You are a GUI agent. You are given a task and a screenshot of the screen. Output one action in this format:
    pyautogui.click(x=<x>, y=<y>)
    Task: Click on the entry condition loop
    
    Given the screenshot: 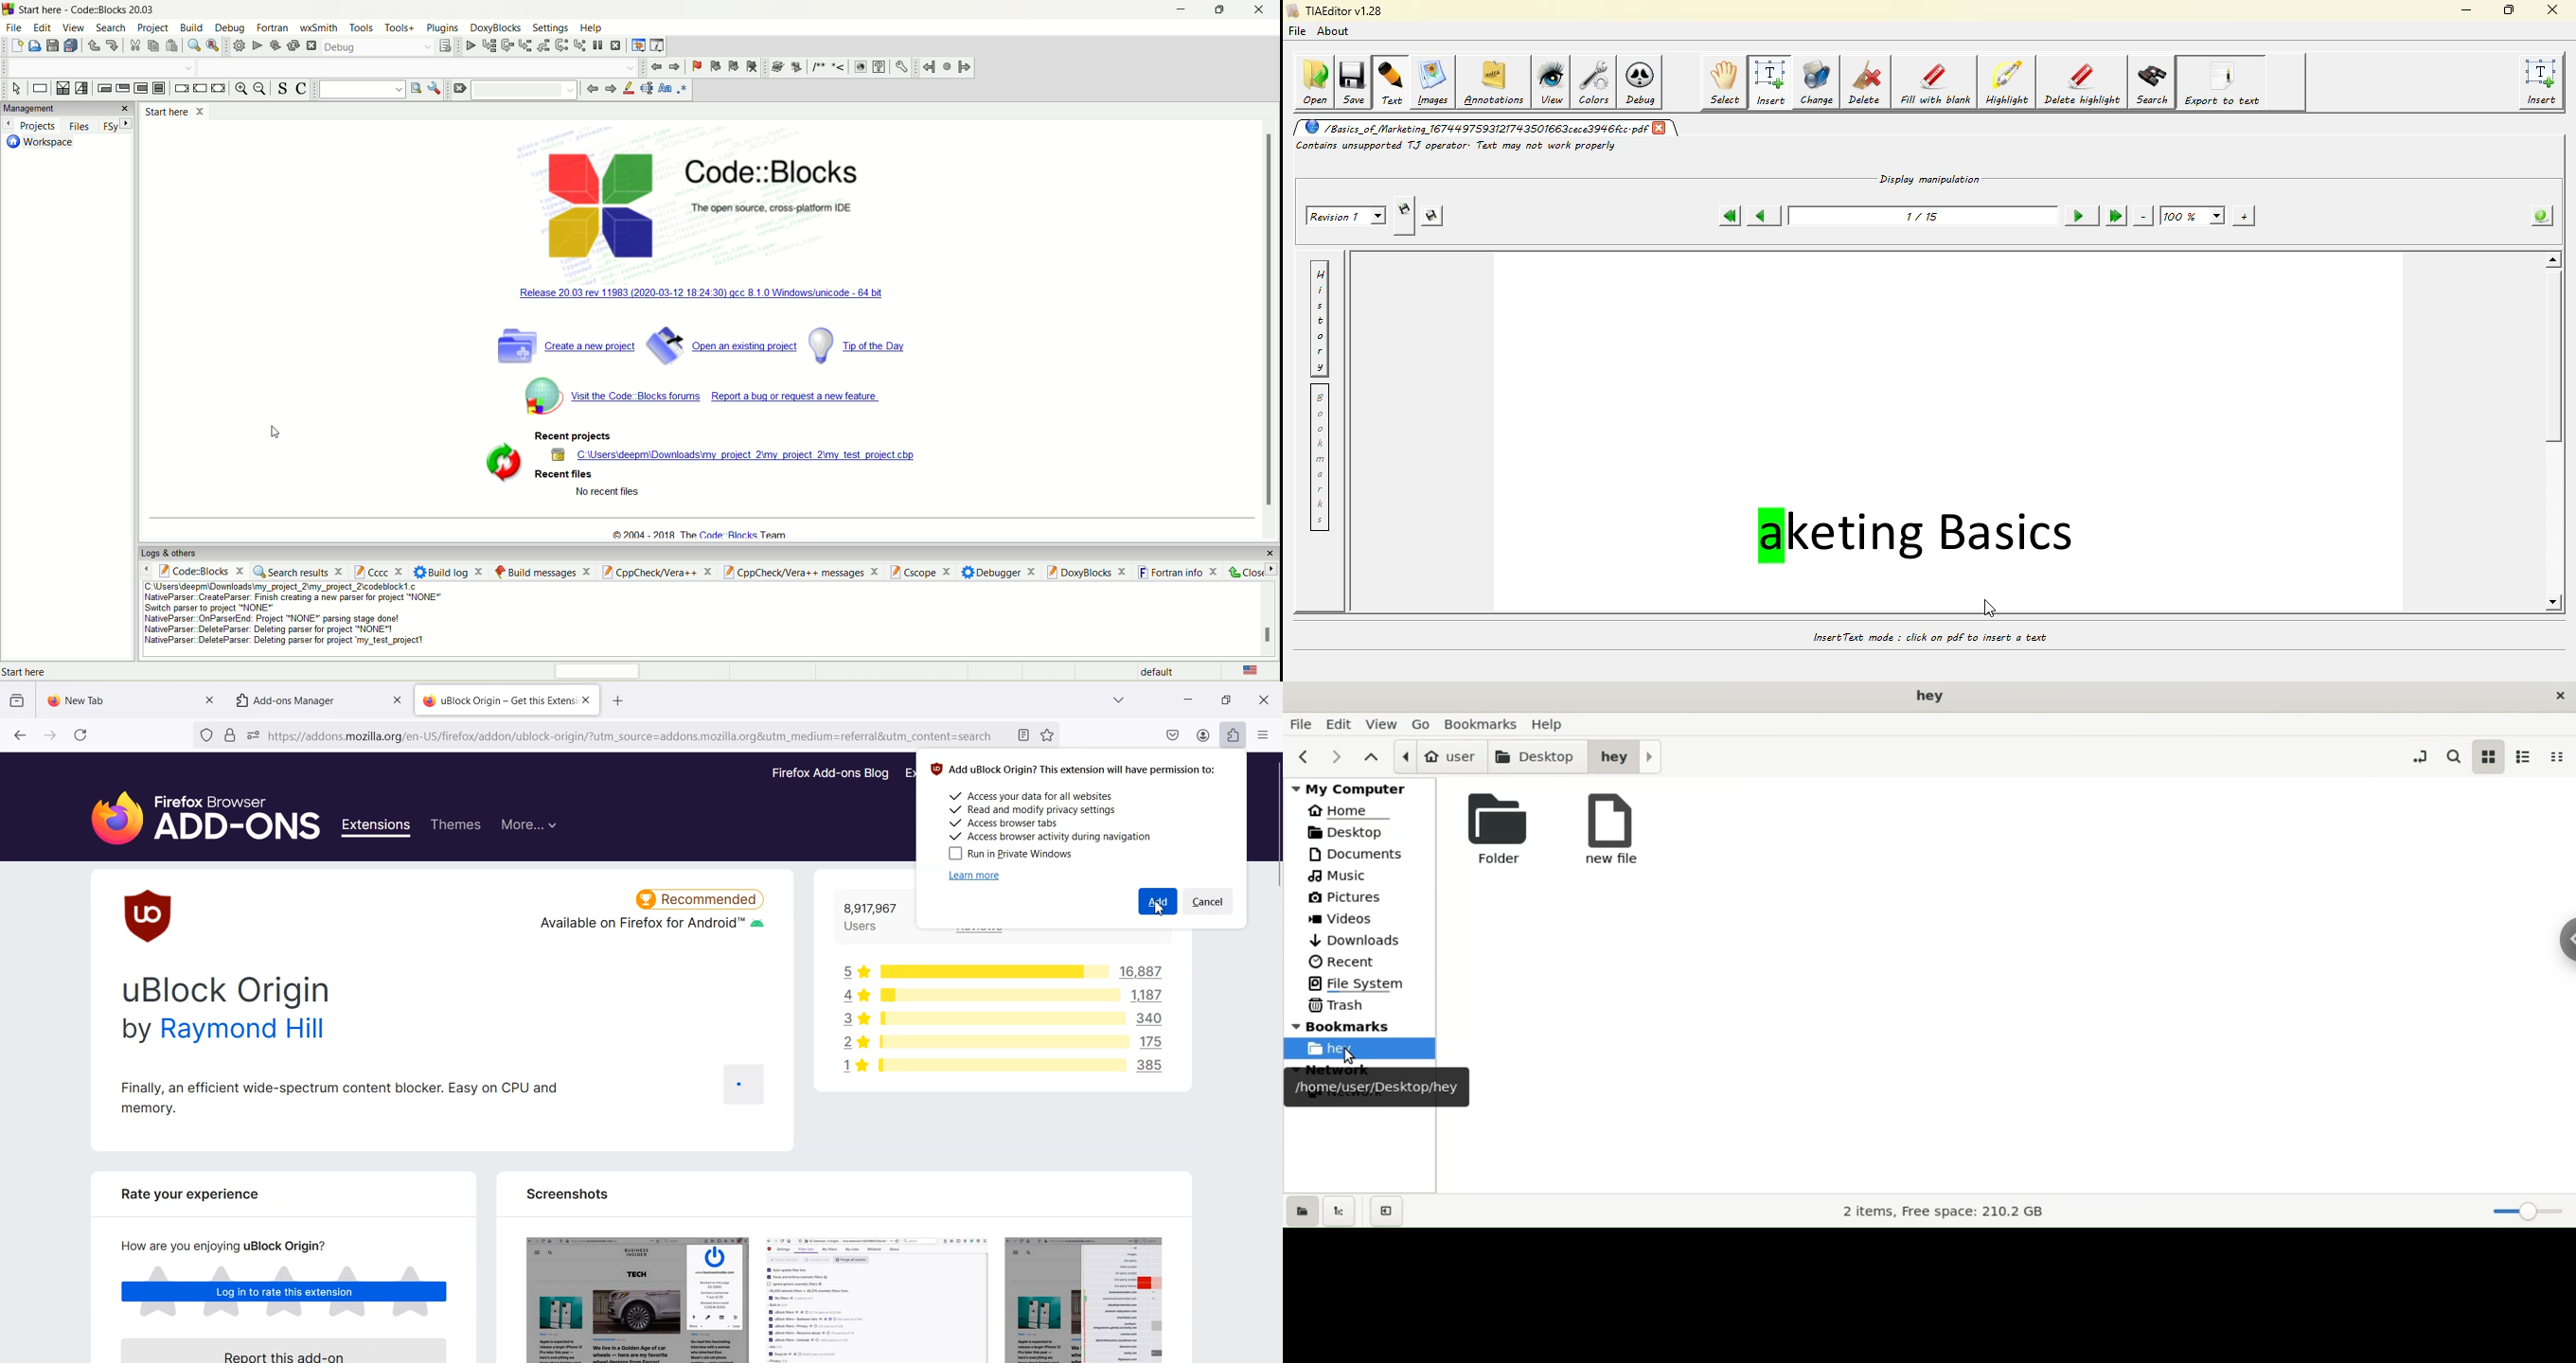 What is the action you would take?
    pyautogui.click(x=104, y=88)
    